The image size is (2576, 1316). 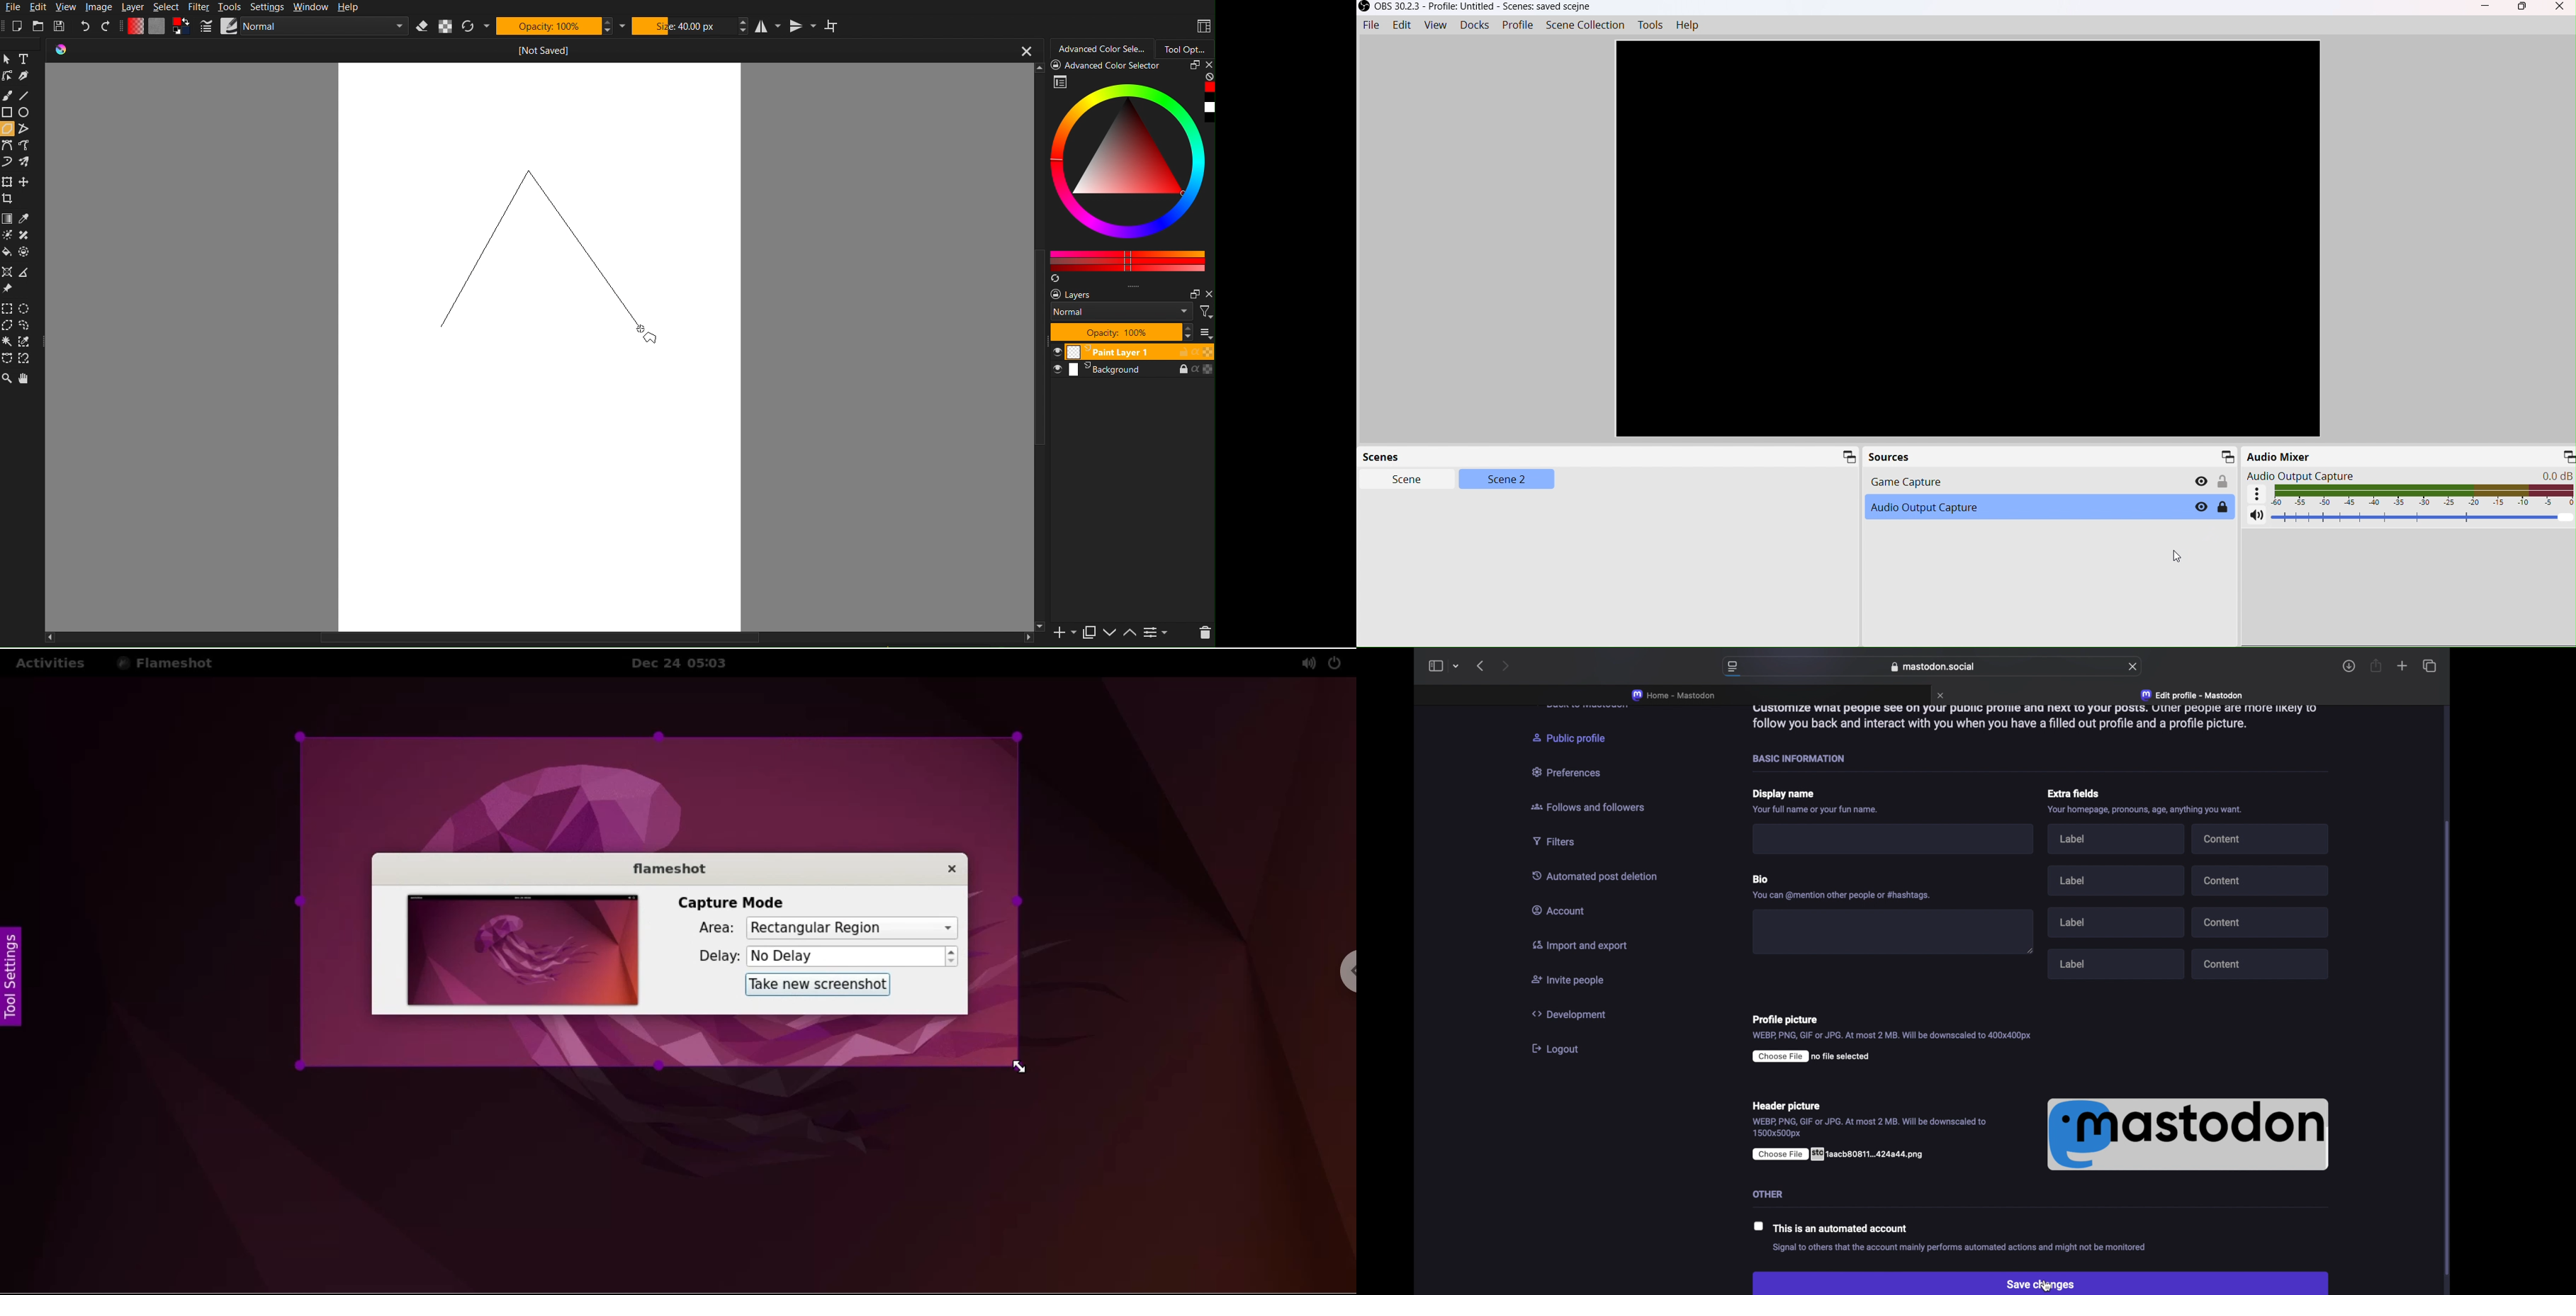 I want to click on Edit, so click(x=1402, y=25).